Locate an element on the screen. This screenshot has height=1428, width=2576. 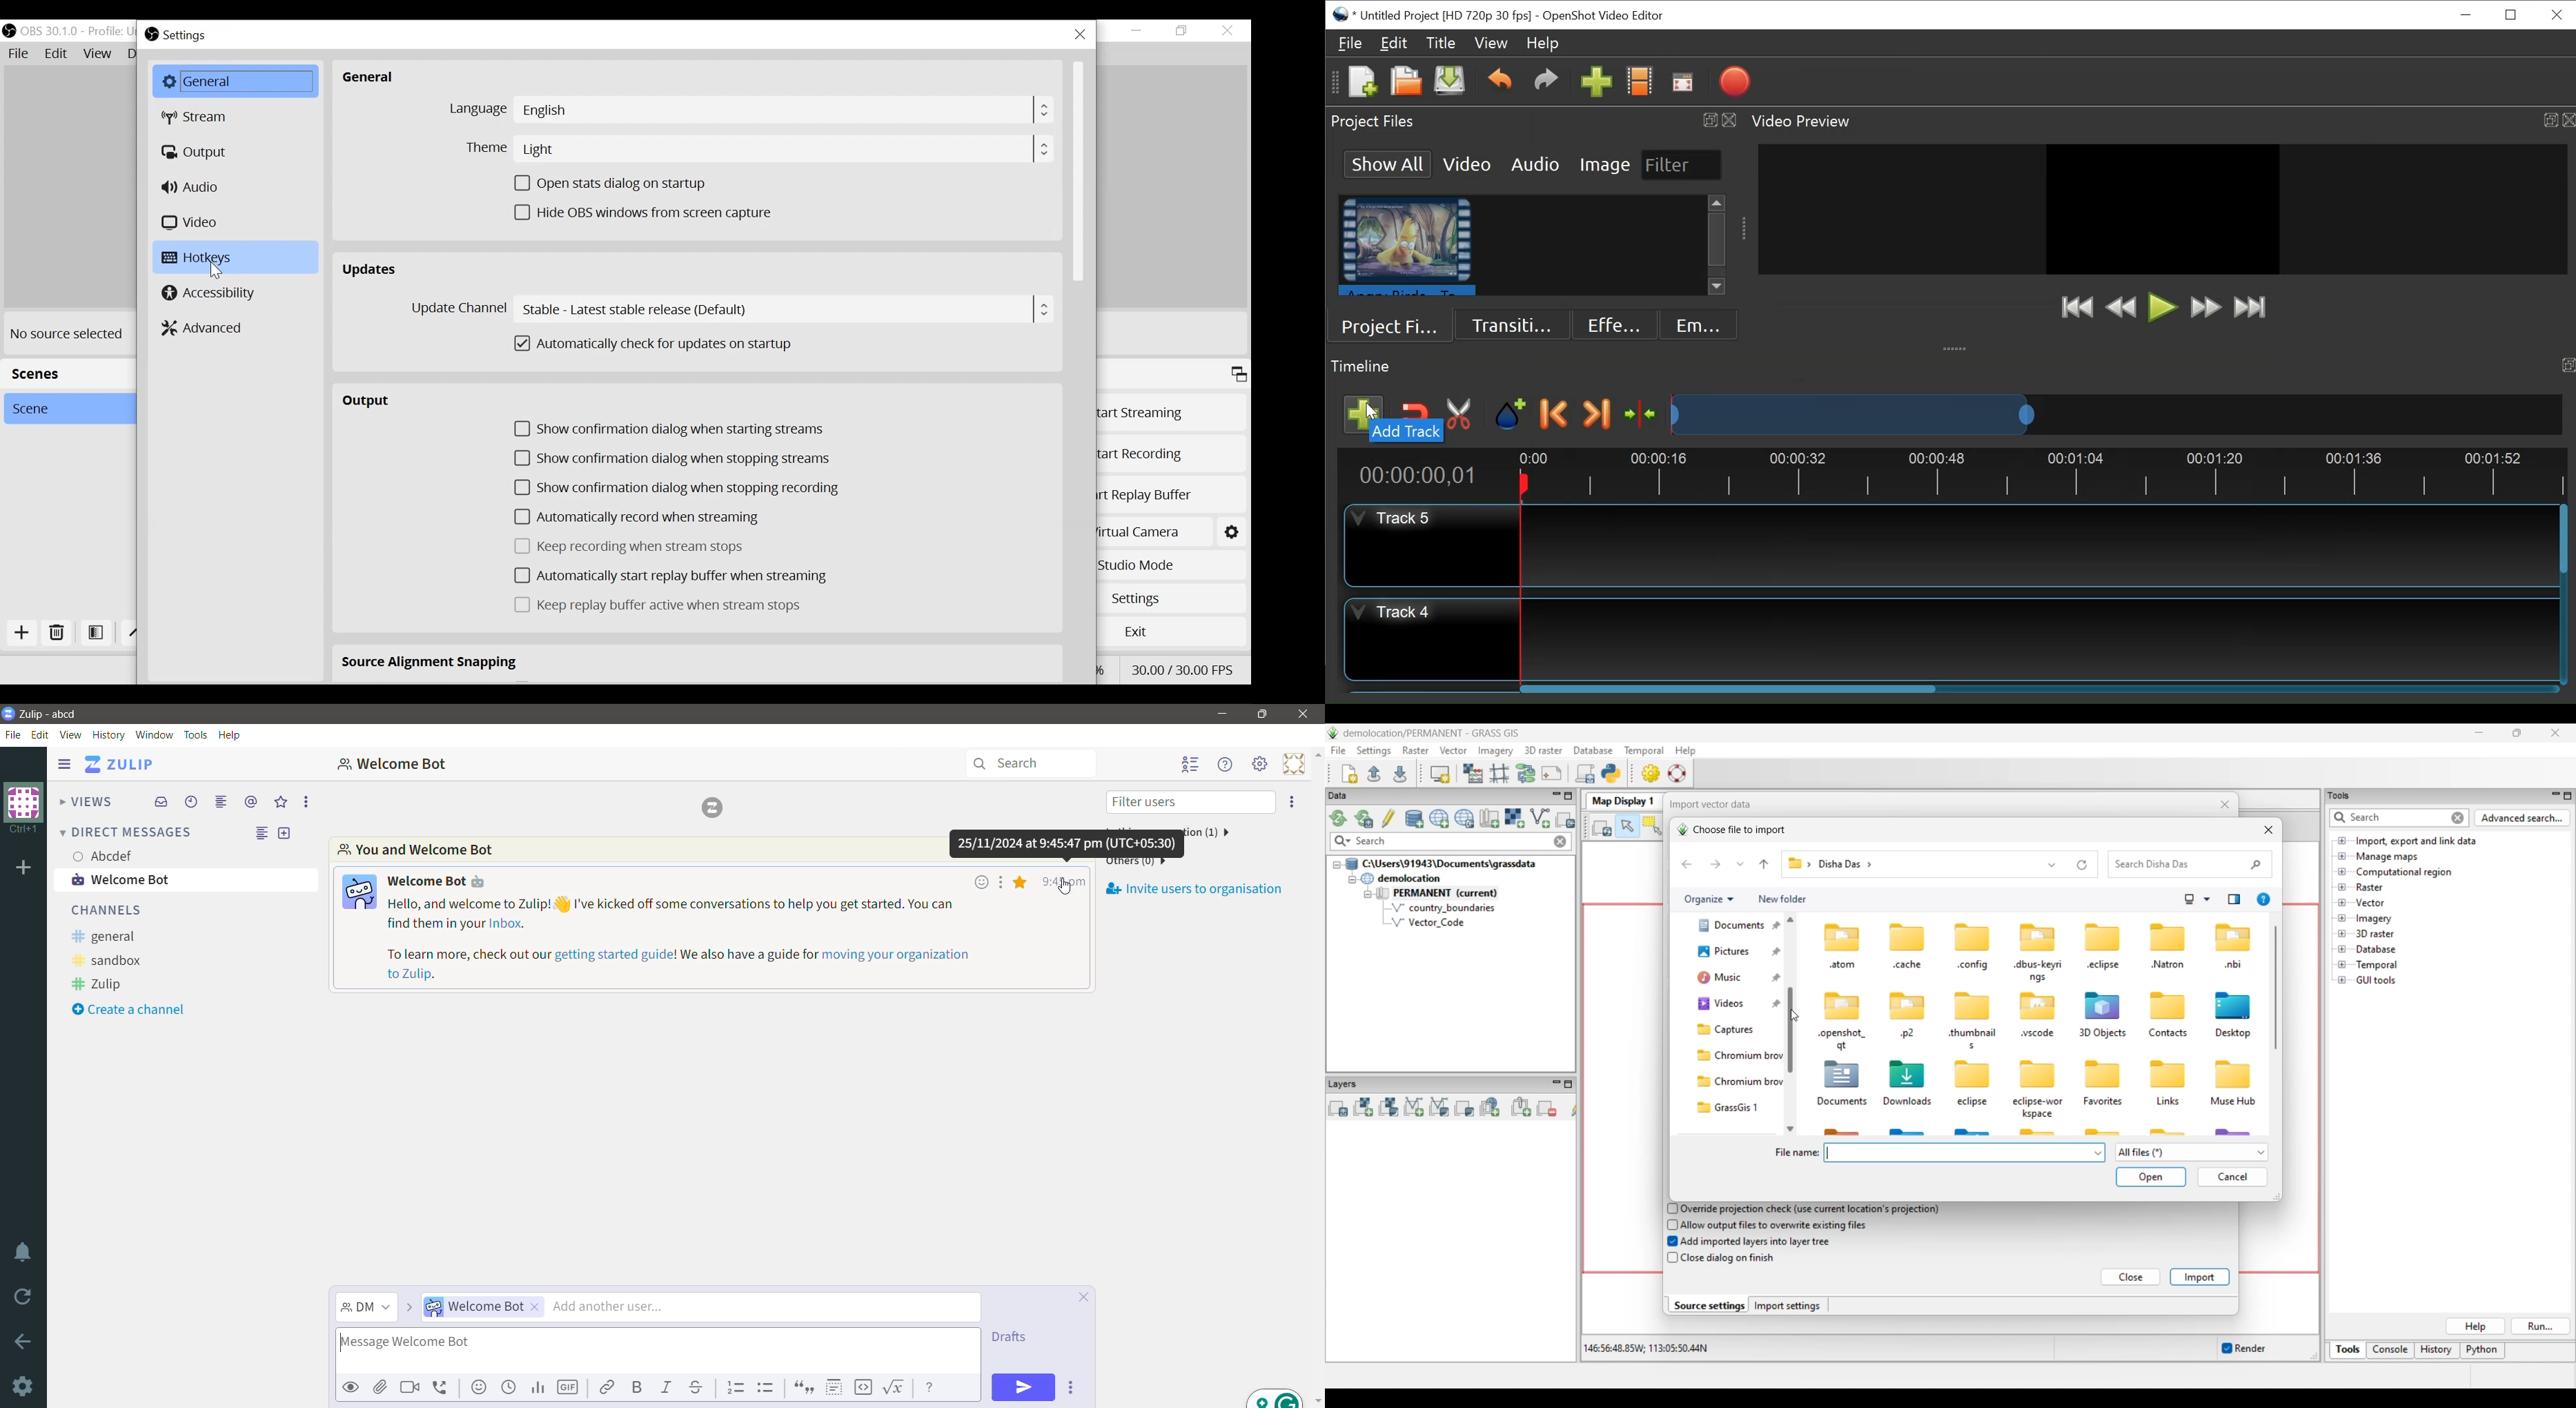
File Name is located at coordinates (1432, 15).